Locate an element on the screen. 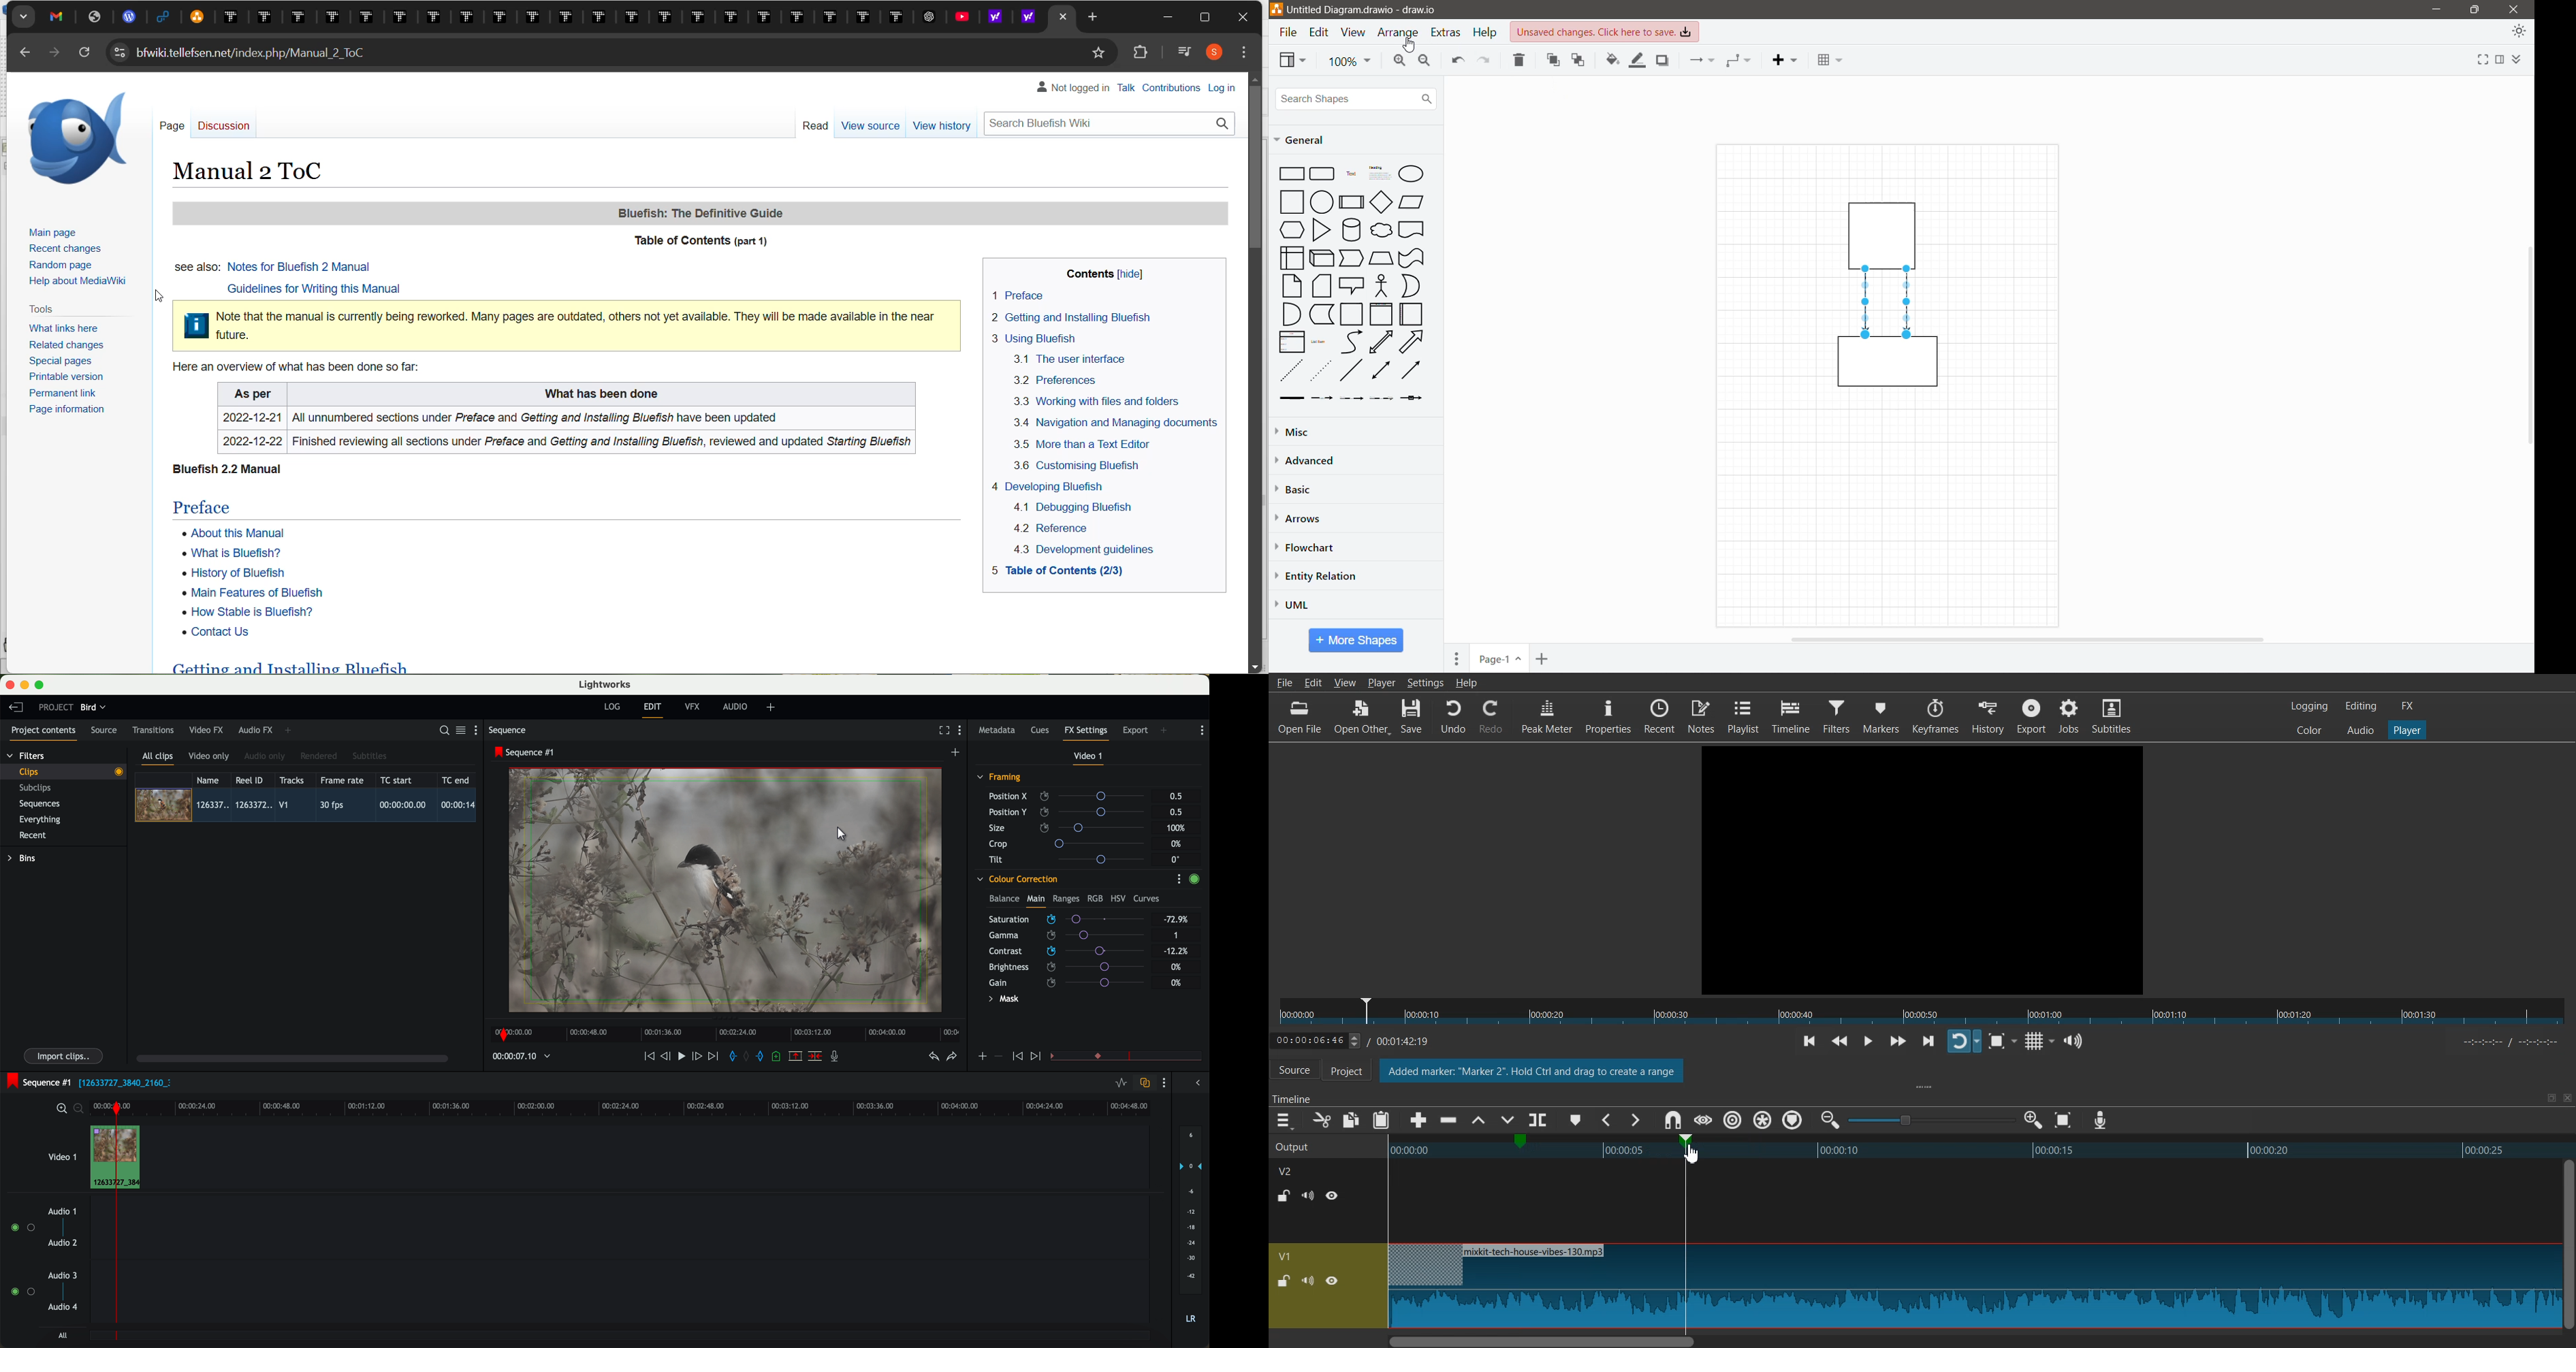  vertical scroll bar is located at coordinates (1256, 172).